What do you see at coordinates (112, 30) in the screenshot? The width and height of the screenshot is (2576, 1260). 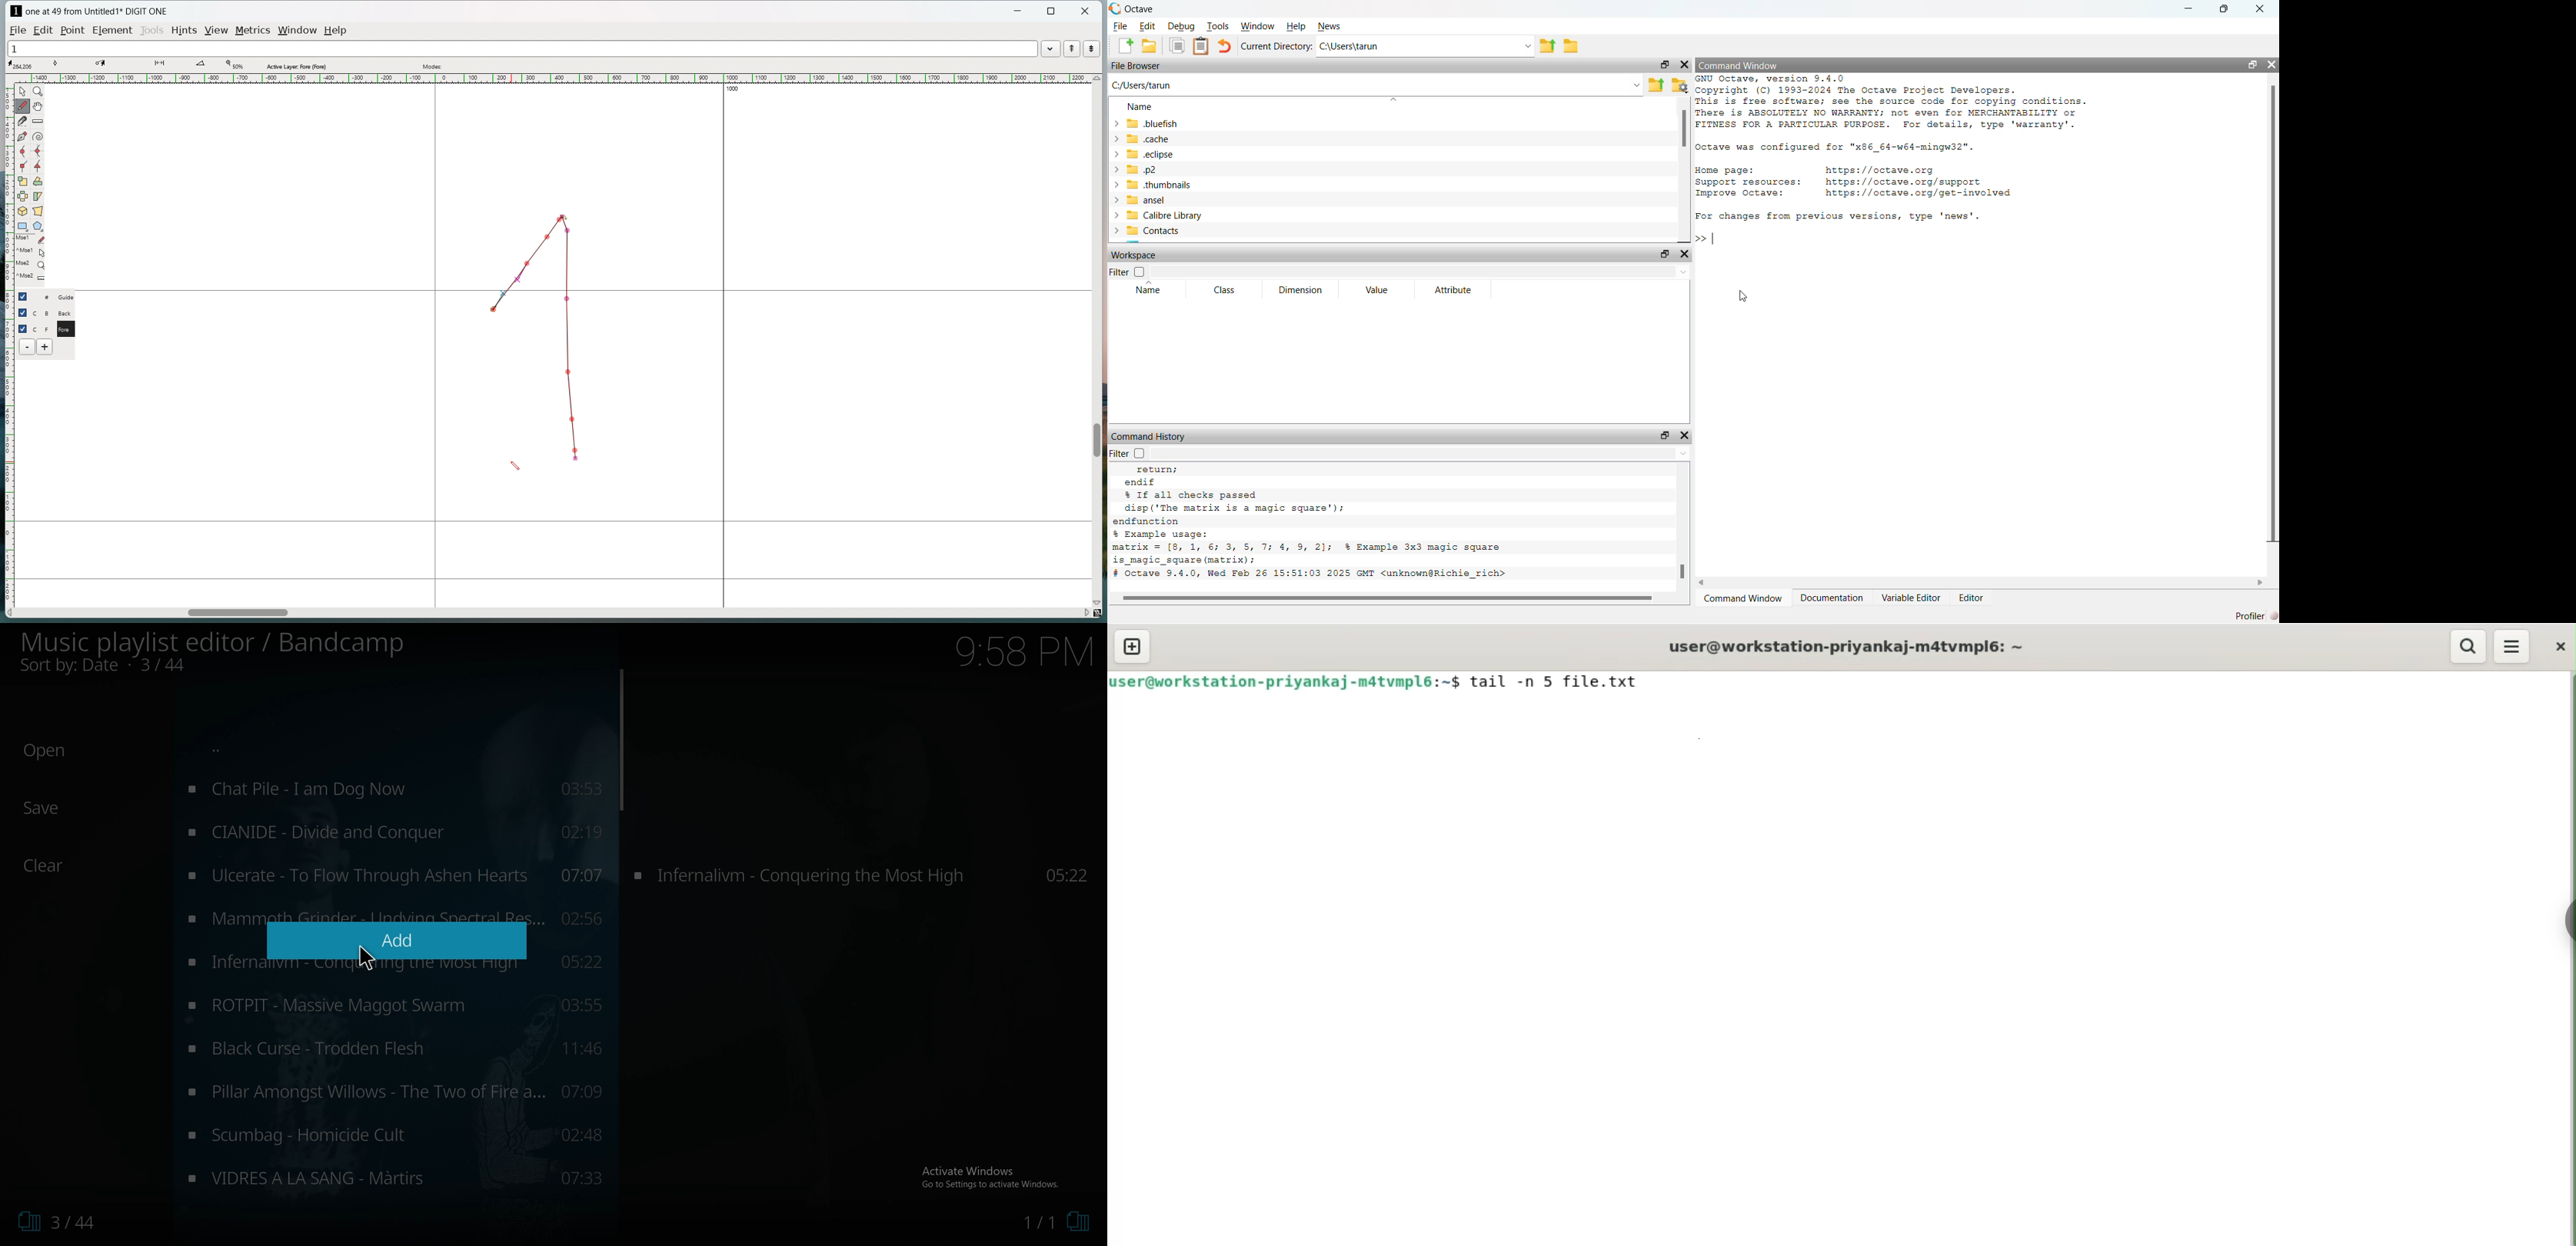 I see `element` at bounding box center [112, 30].